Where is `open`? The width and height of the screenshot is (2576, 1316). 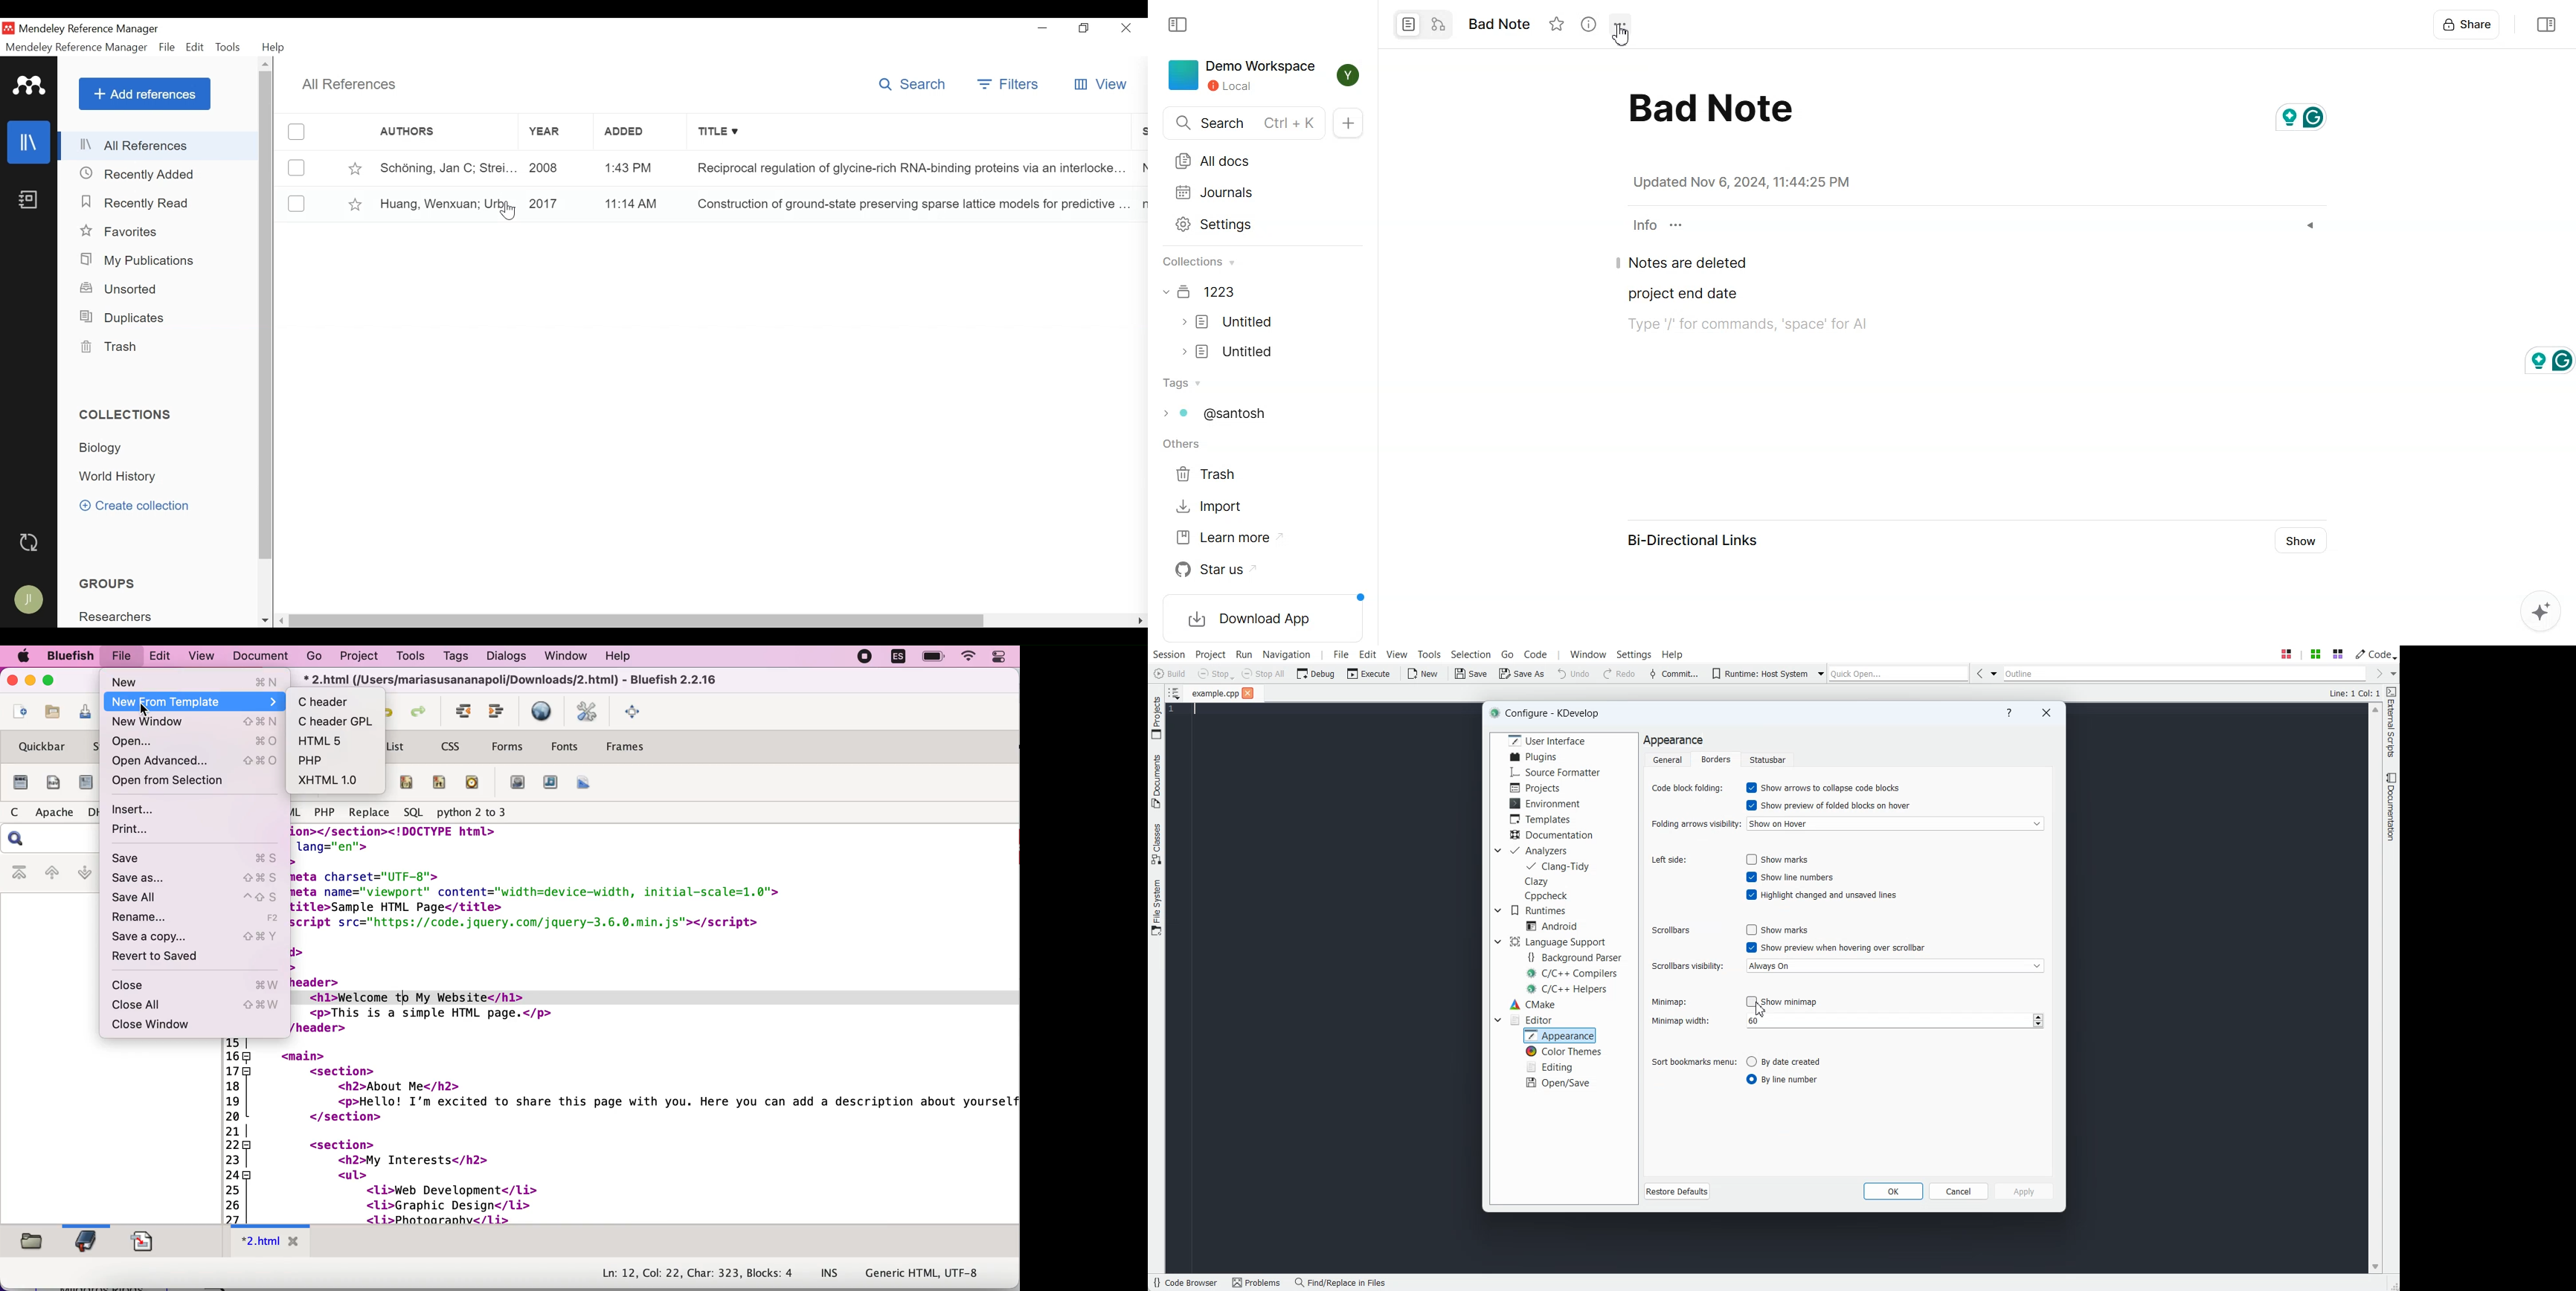
open is located at coordinates (197, 742).